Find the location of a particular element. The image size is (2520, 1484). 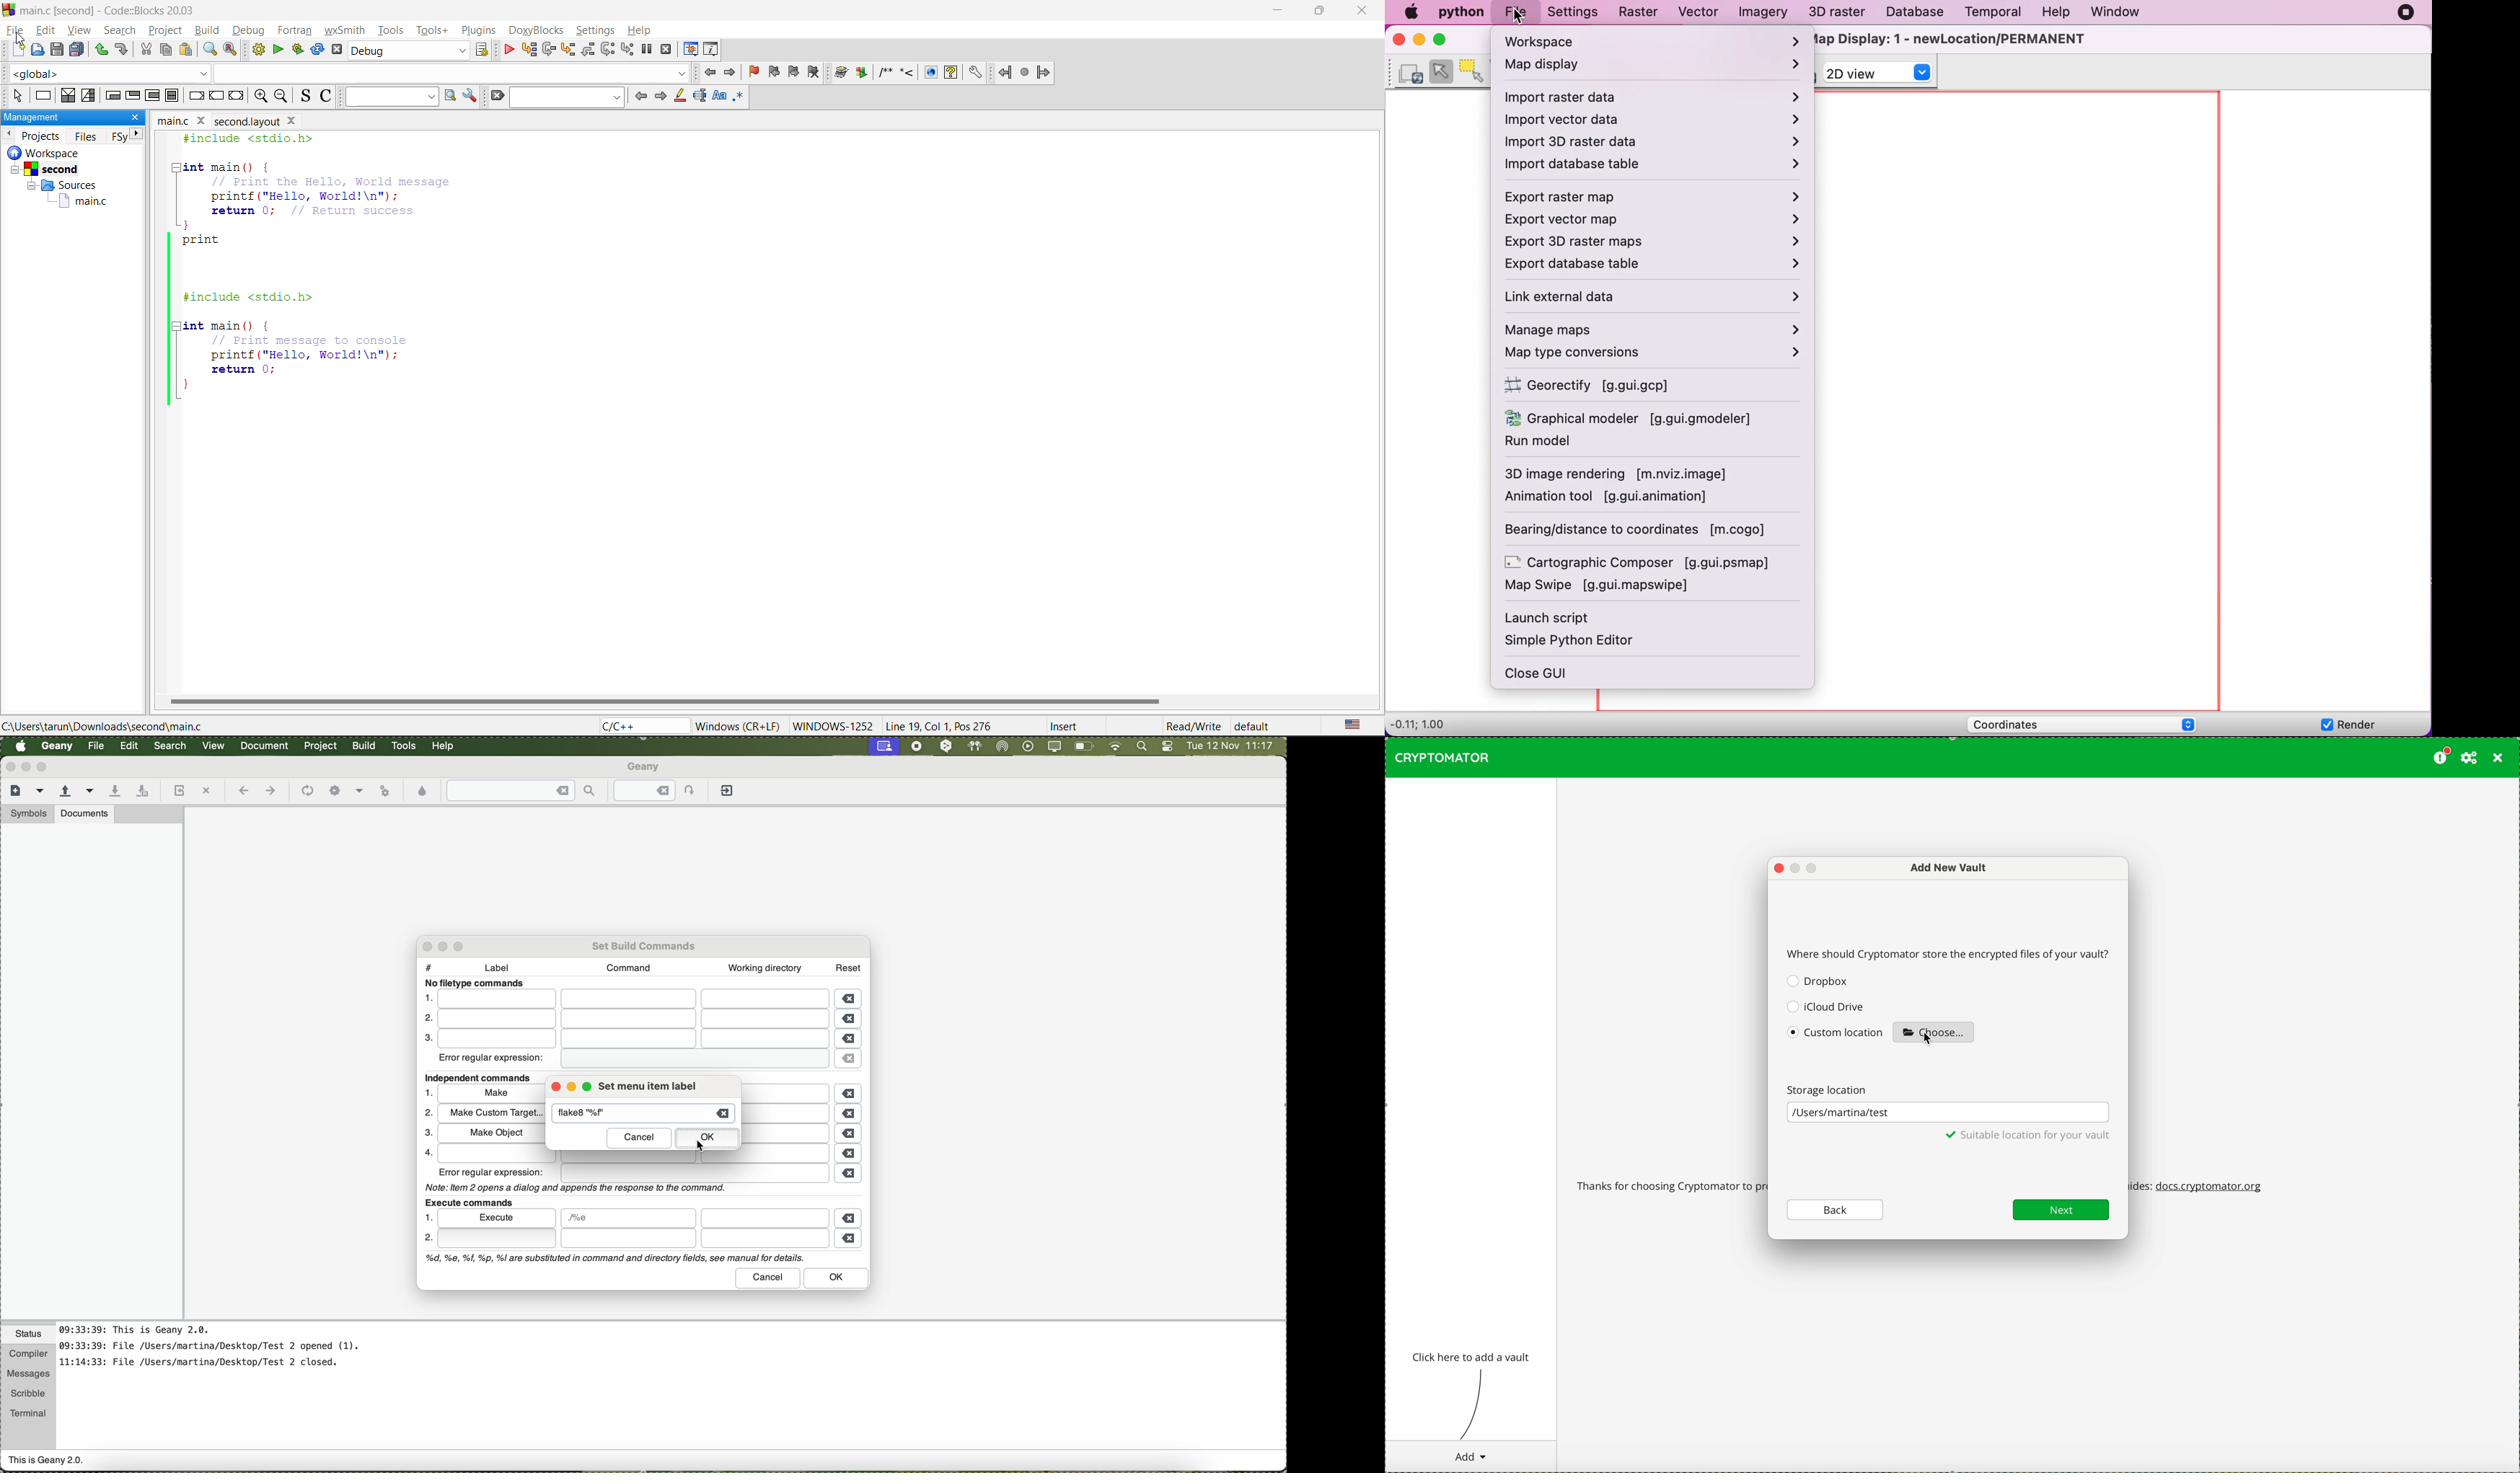

maximize is located at coordinates (1323, 13).